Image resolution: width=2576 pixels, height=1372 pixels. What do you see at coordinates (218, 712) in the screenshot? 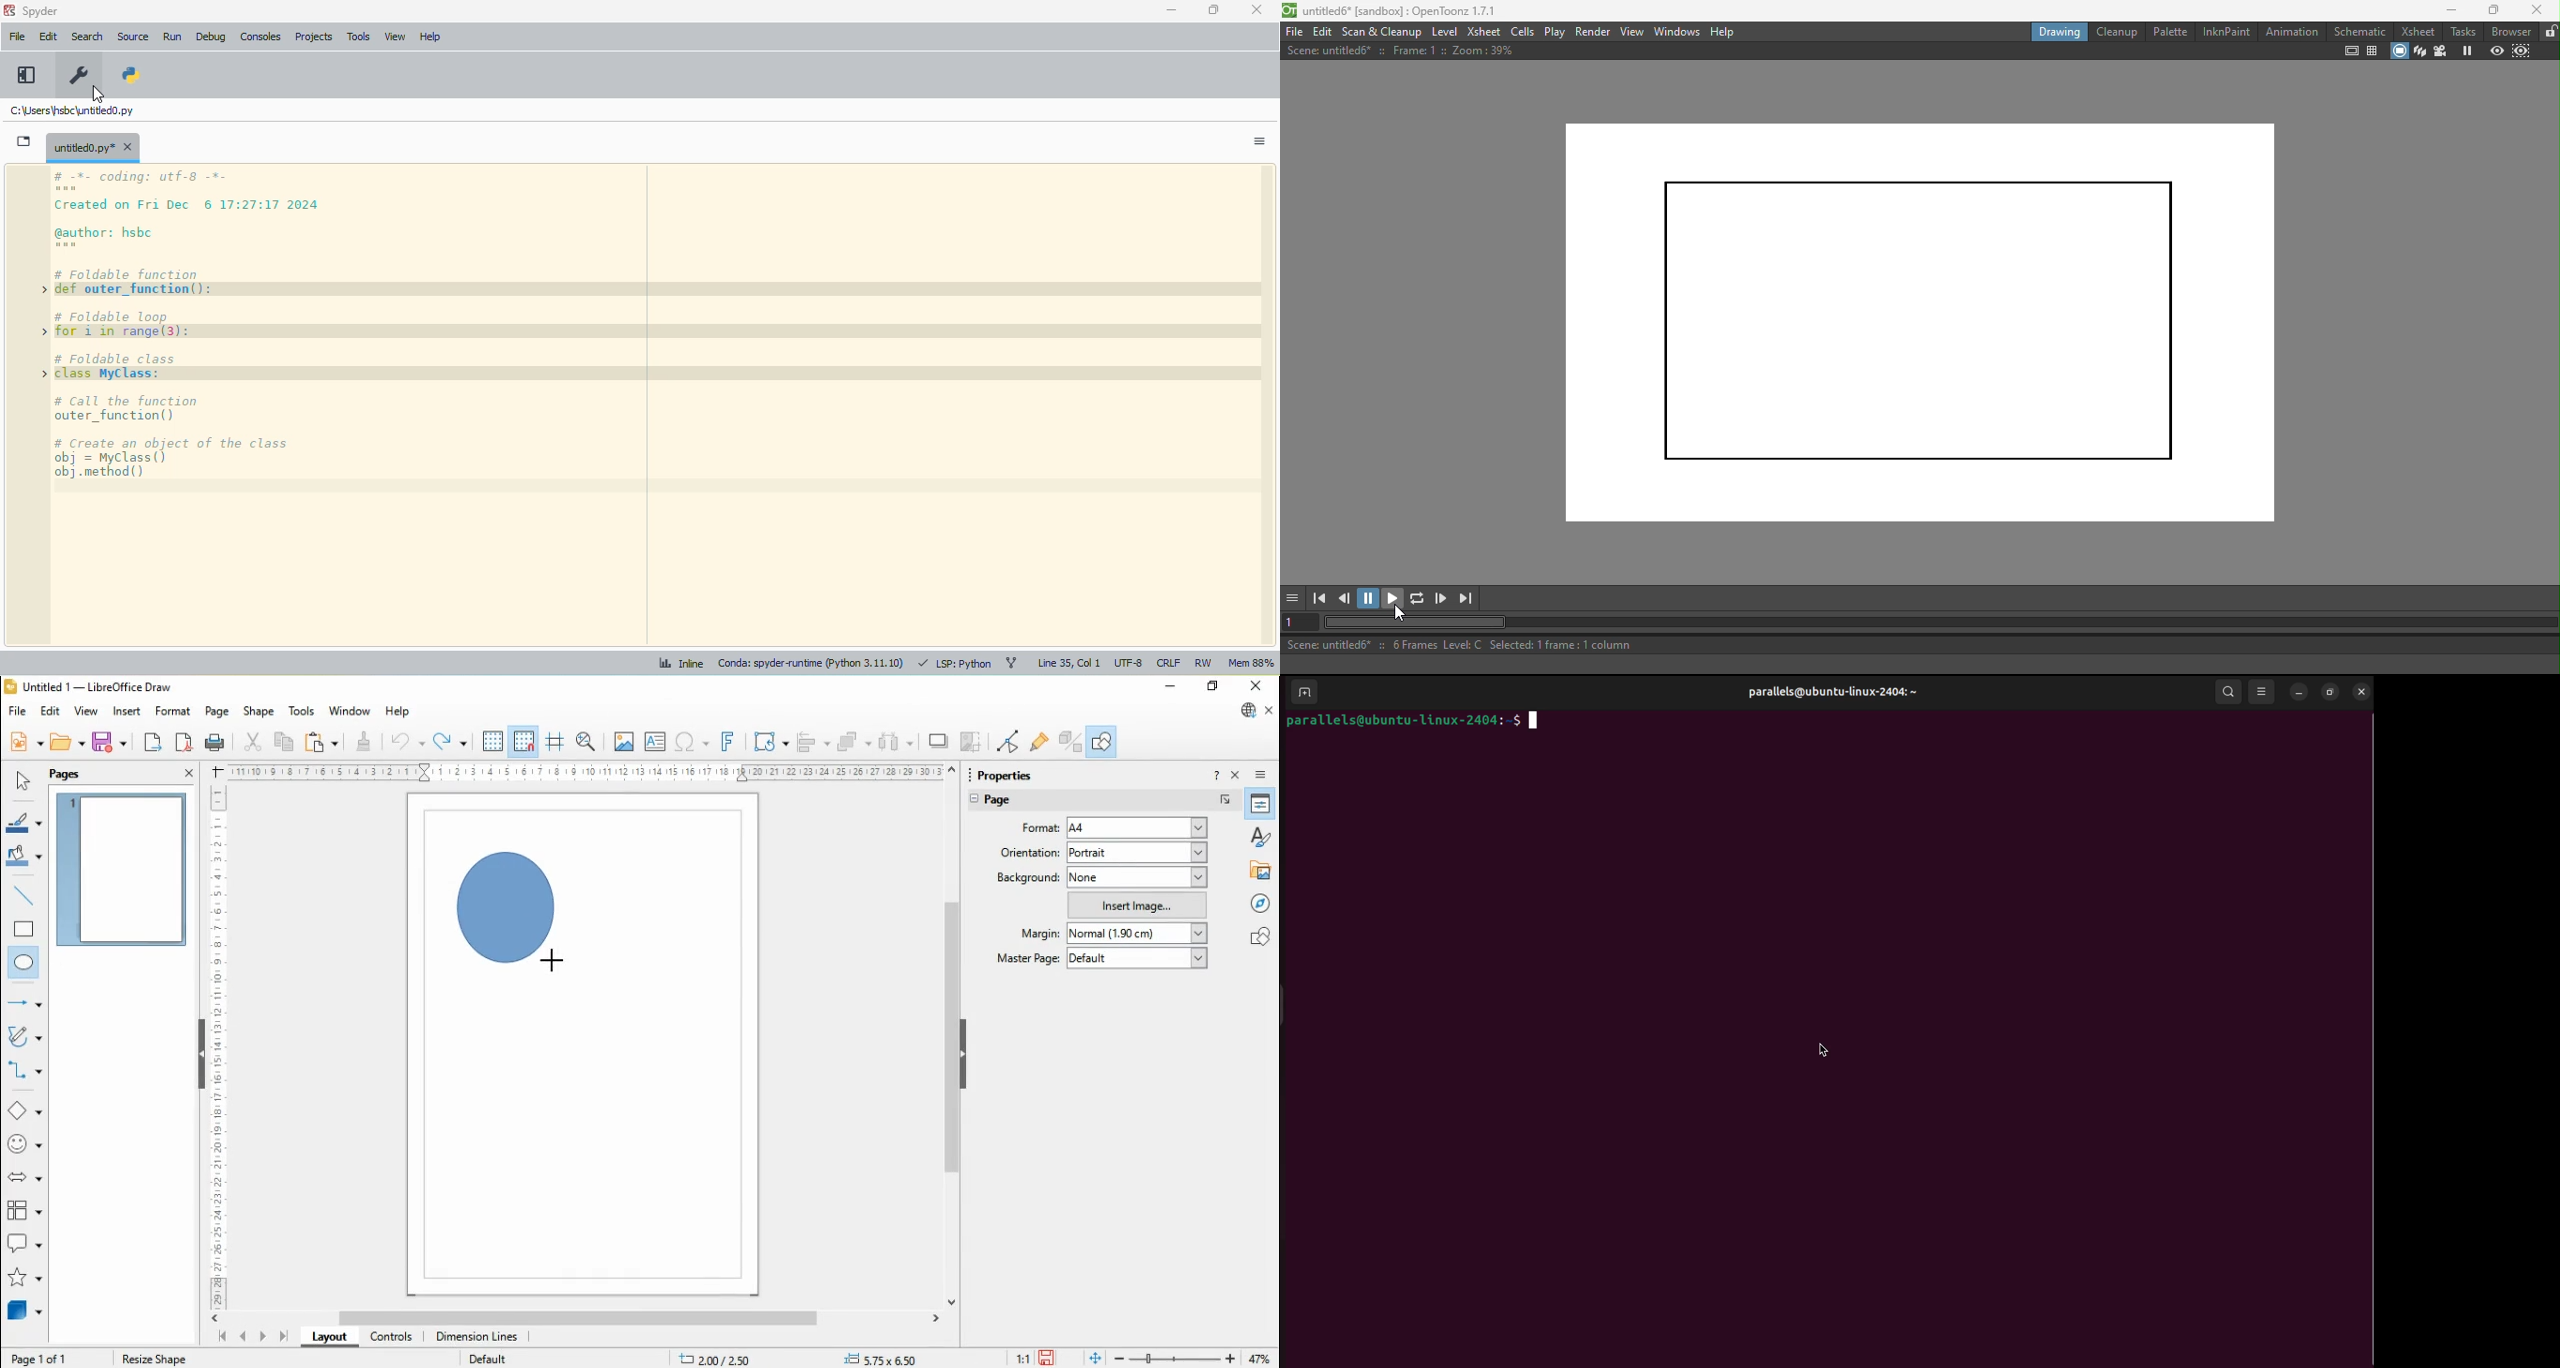
I see `page` at bounding box center [218, 712].